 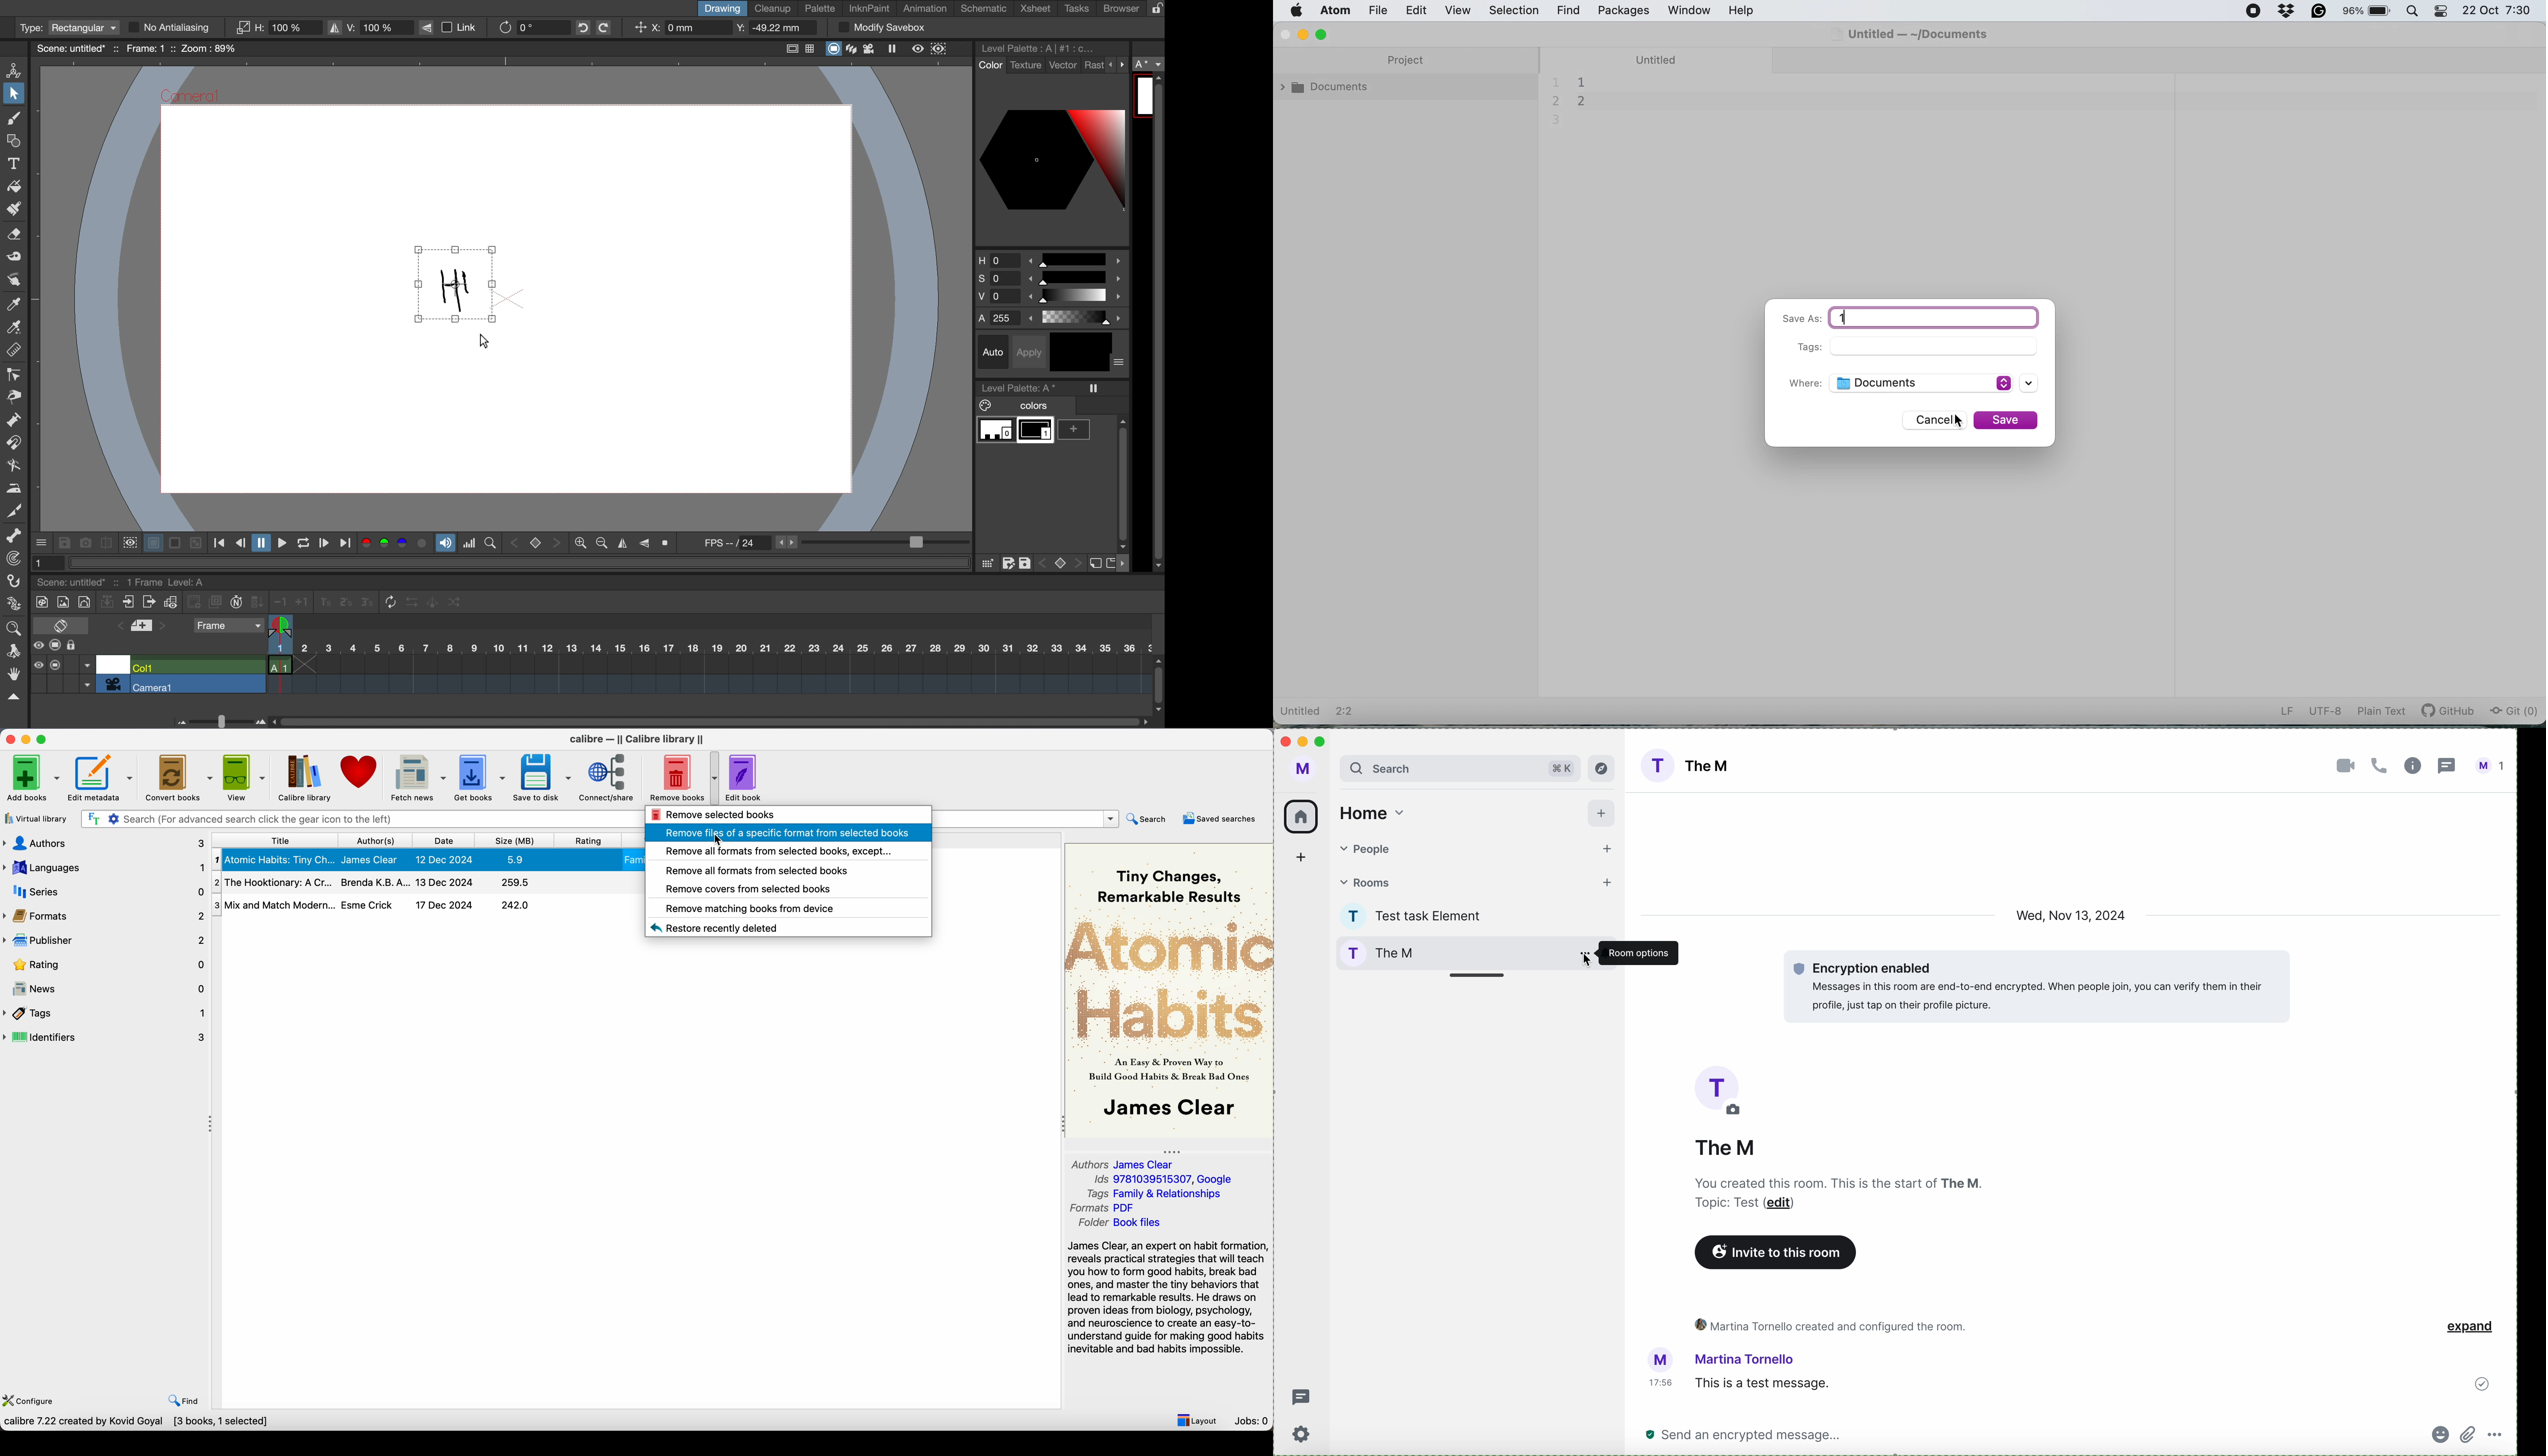 I want to click on author(s), so click(x=377, y=839).